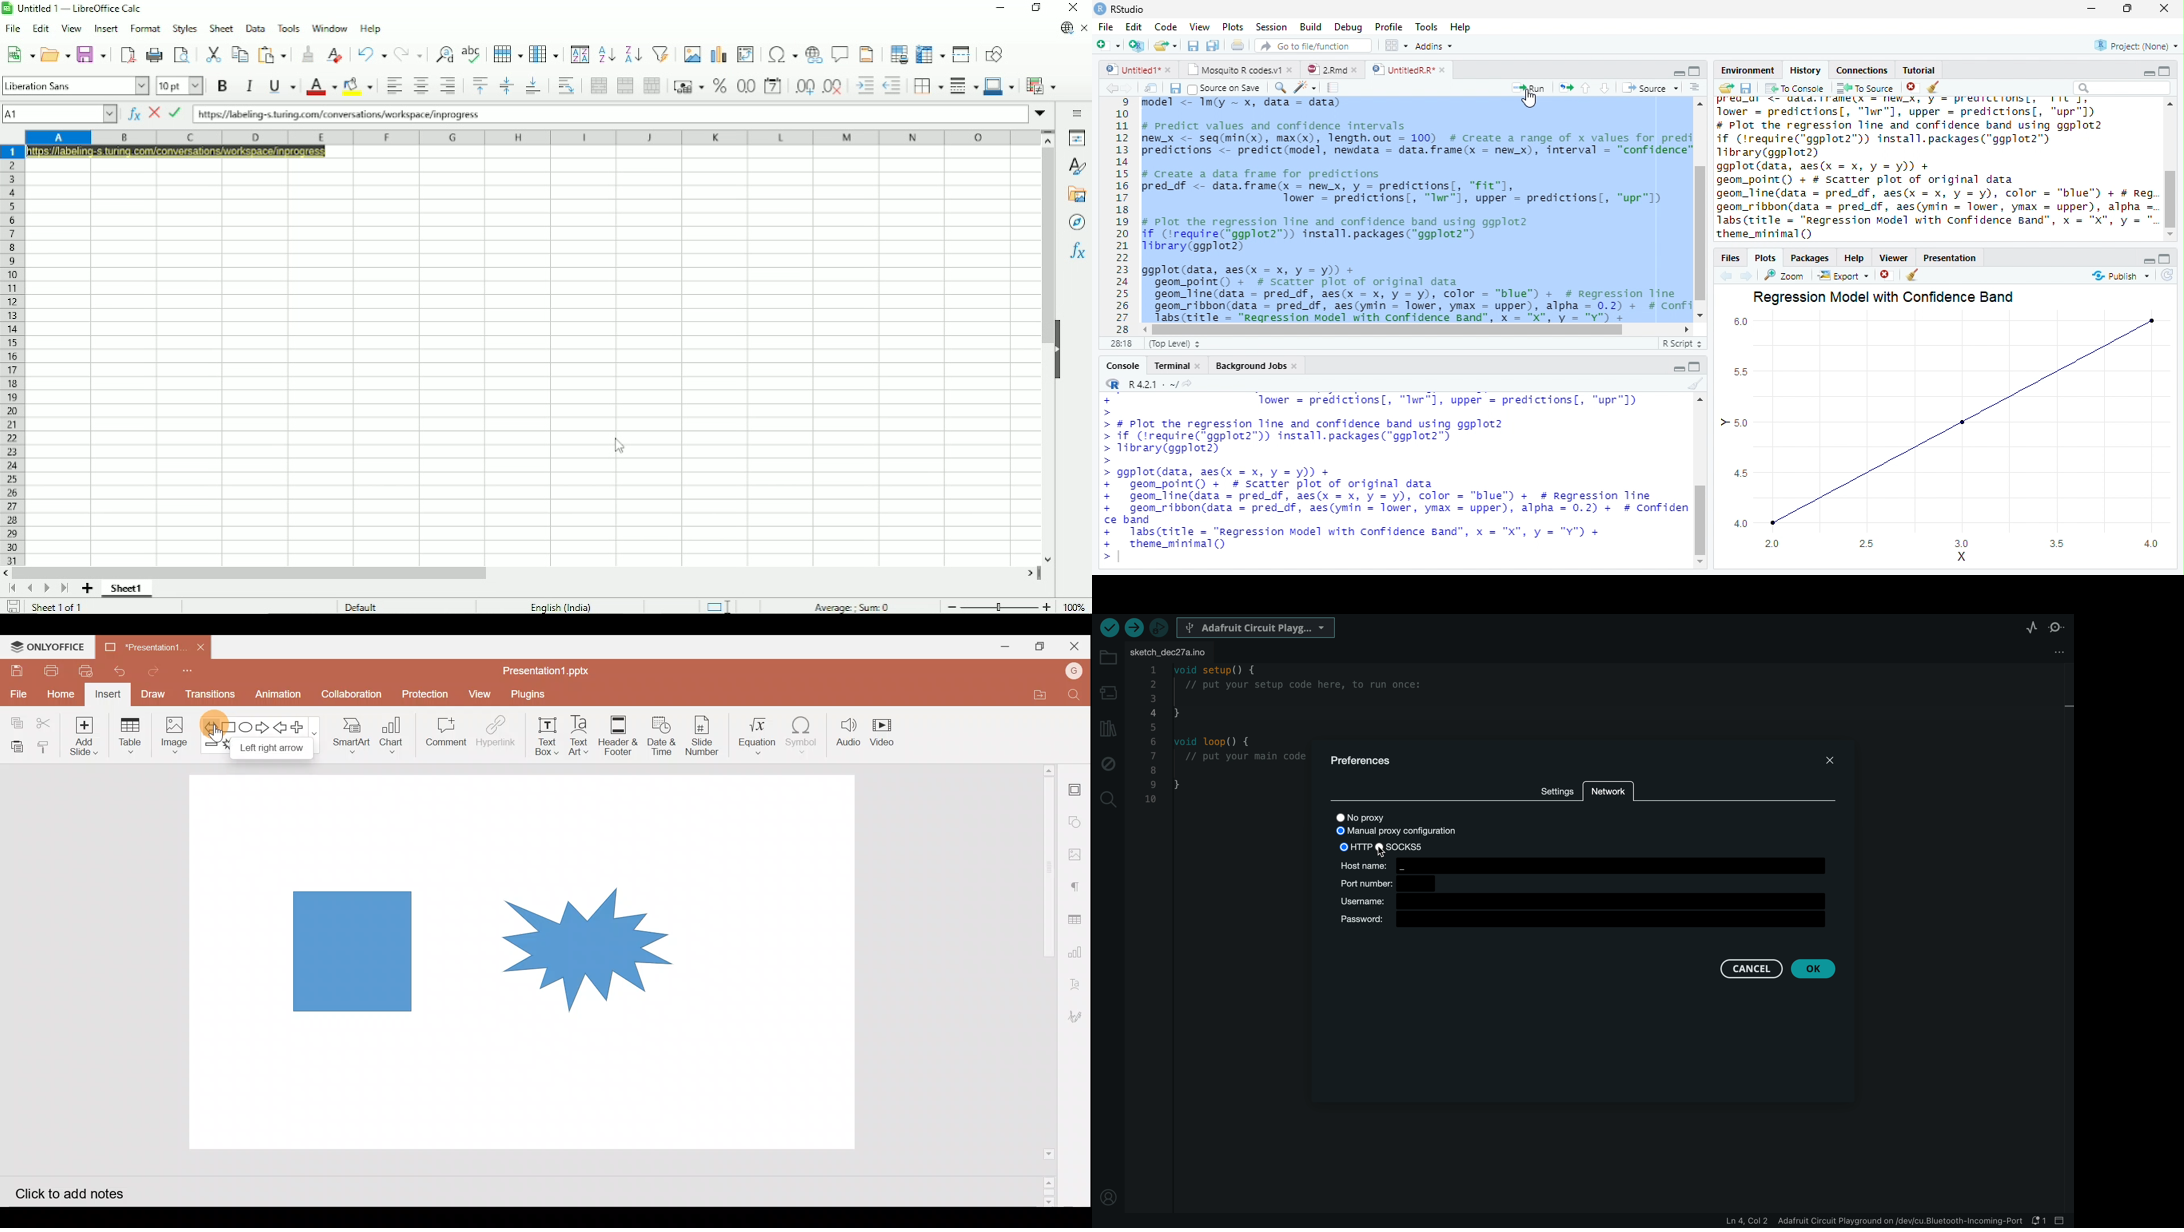 Image resolution: width=2184 pixels, height=1232 pixels. I want to click on Plus, so click(302, 725).